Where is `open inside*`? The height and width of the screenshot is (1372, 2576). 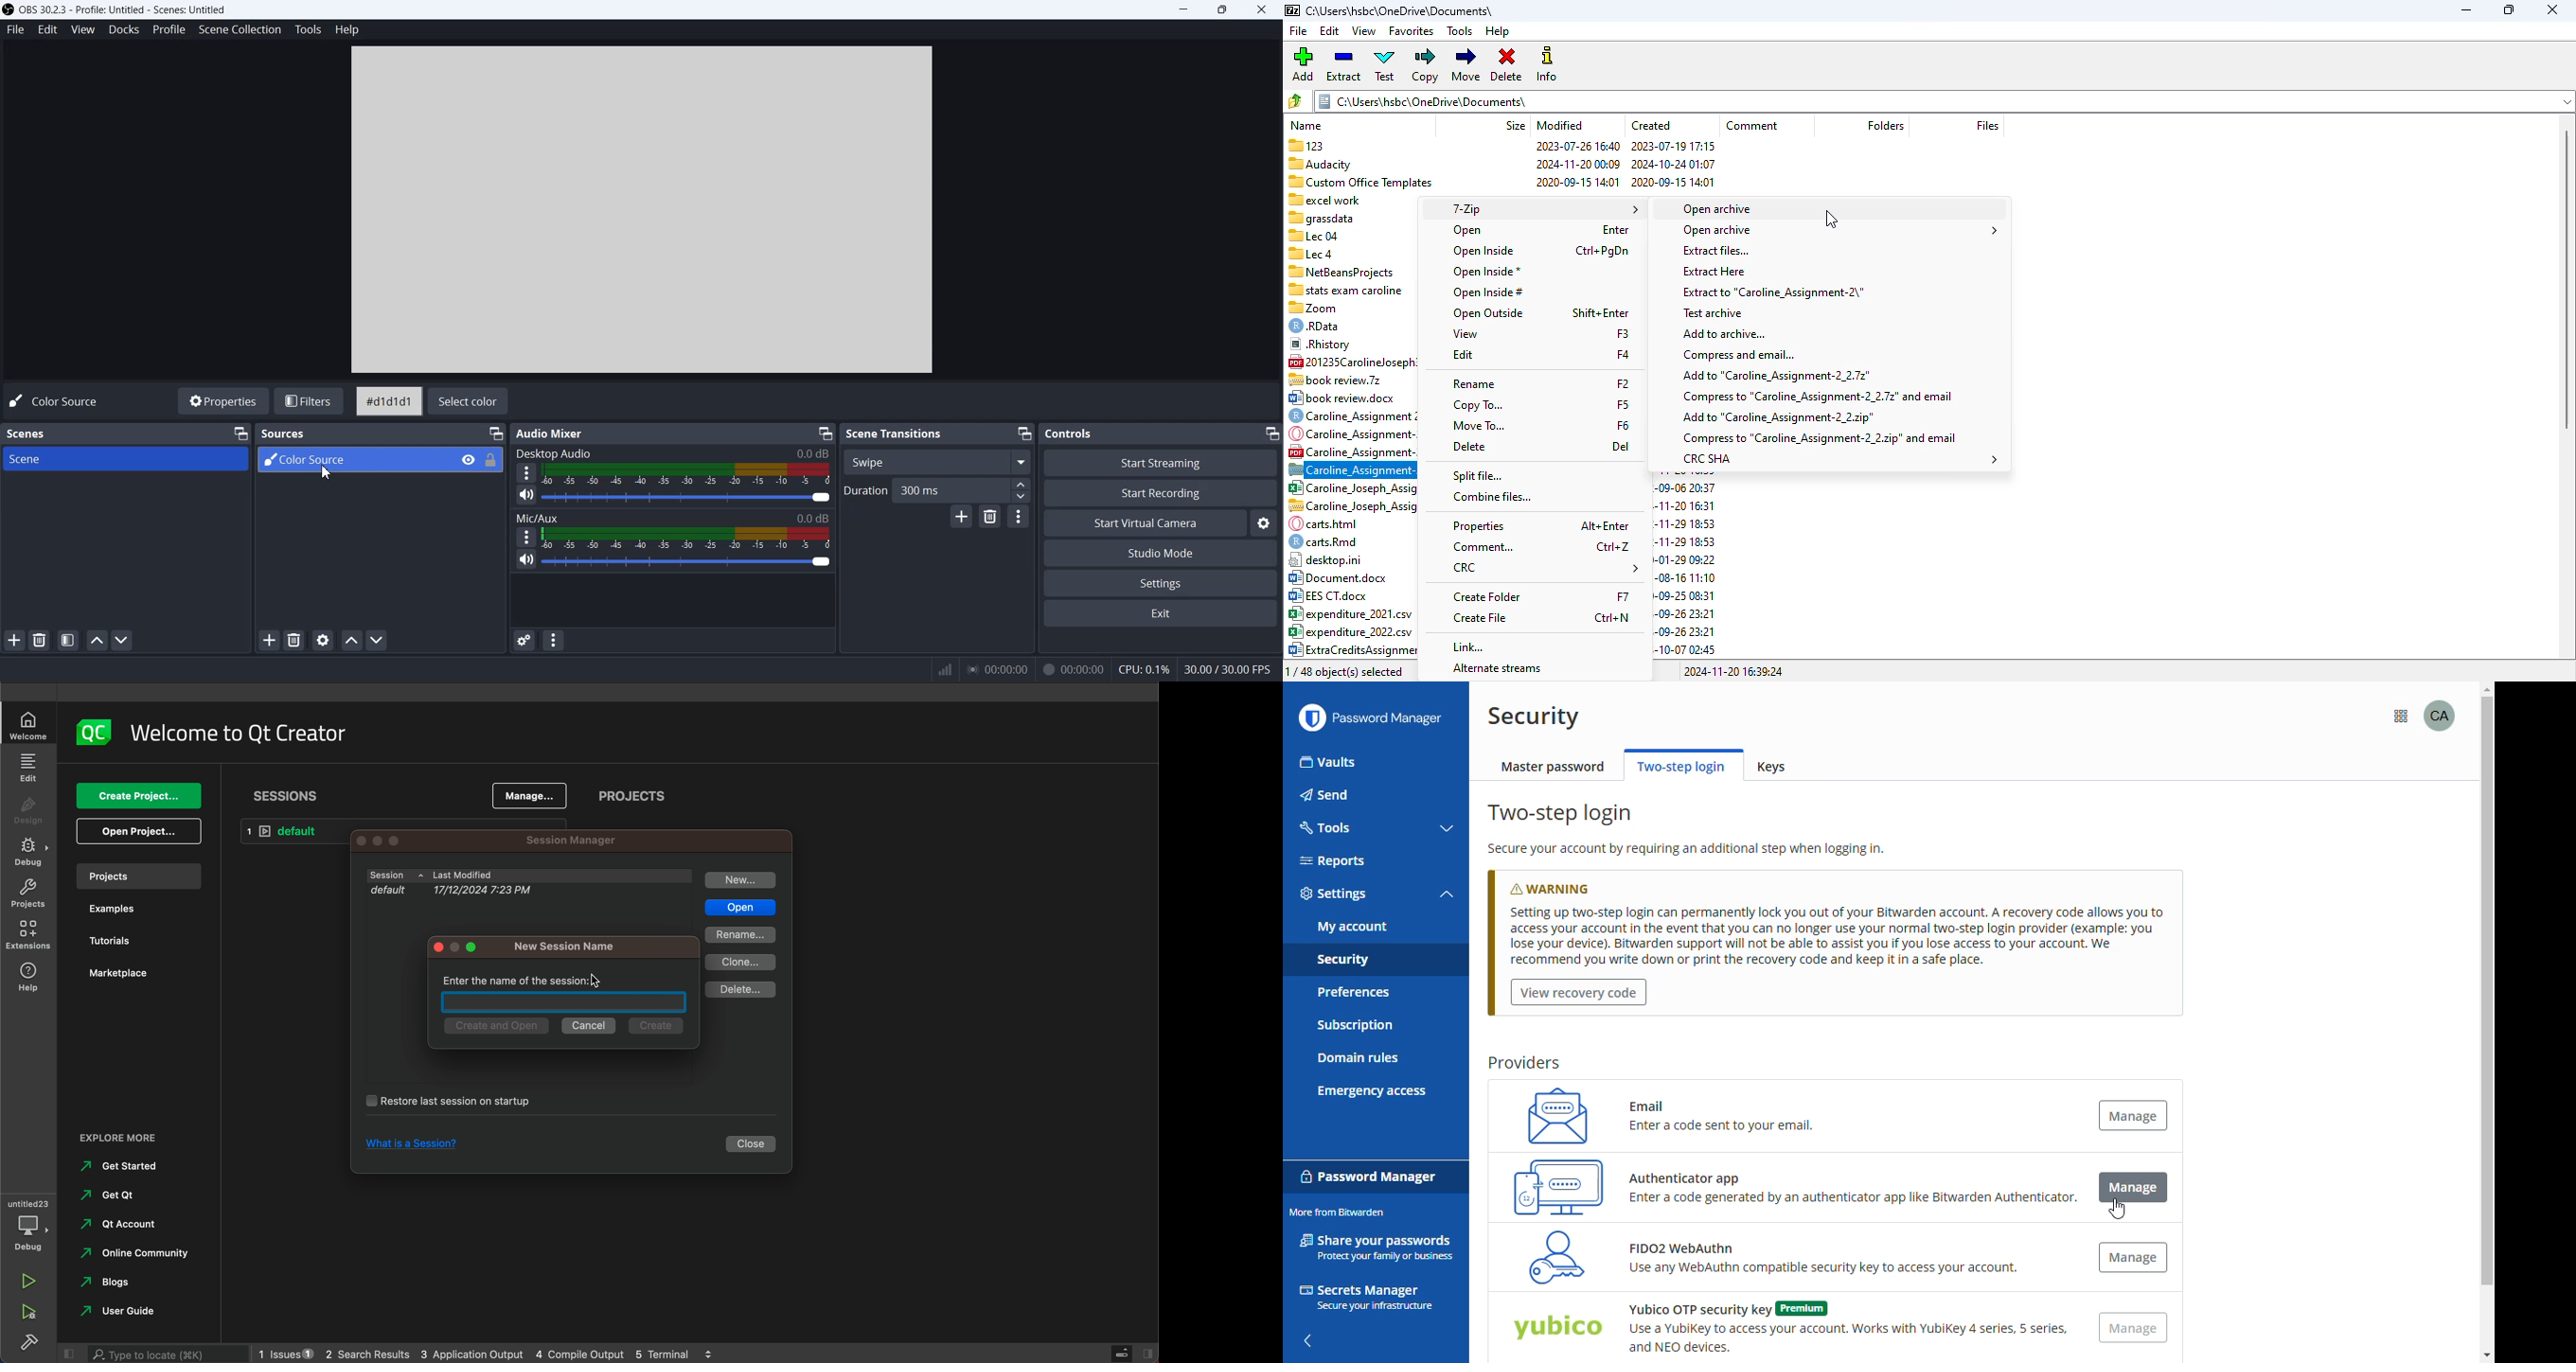
open inside* is located at coordinates (1487, 273).